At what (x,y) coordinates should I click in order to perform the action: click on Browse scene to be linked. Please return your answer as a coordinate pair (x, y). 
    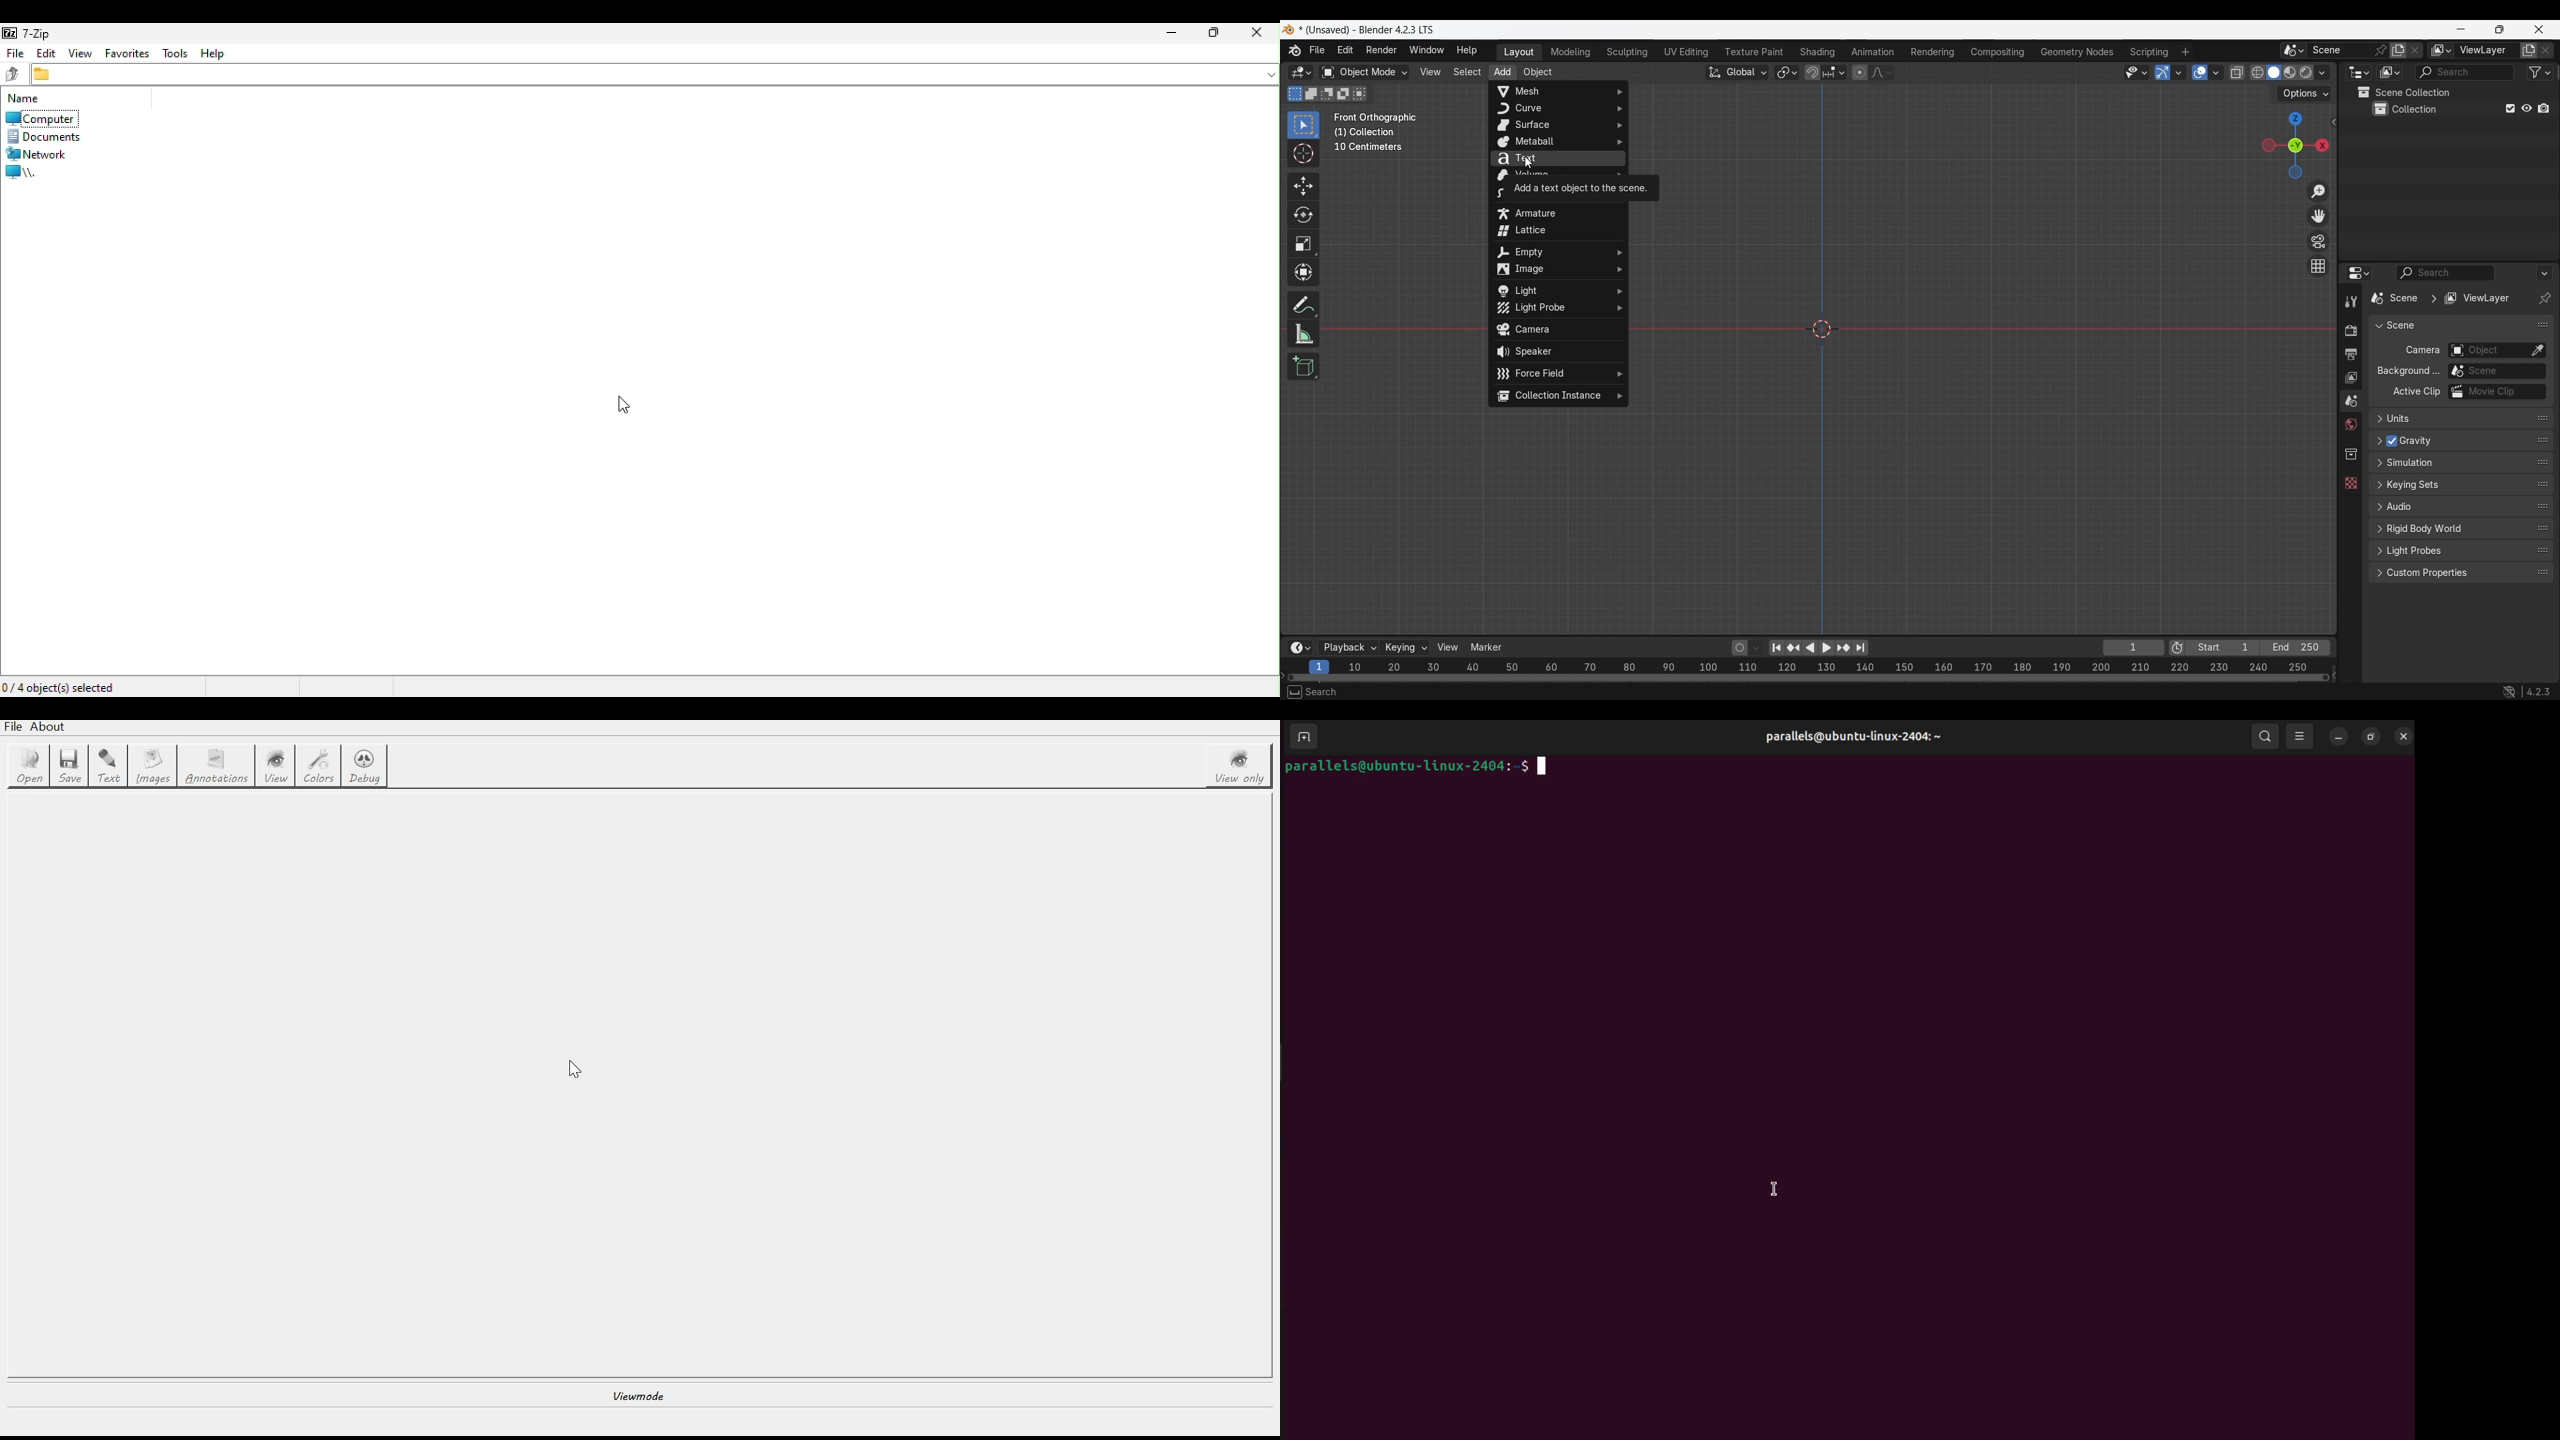
    Looking at the image, I should click on (2293, 51).